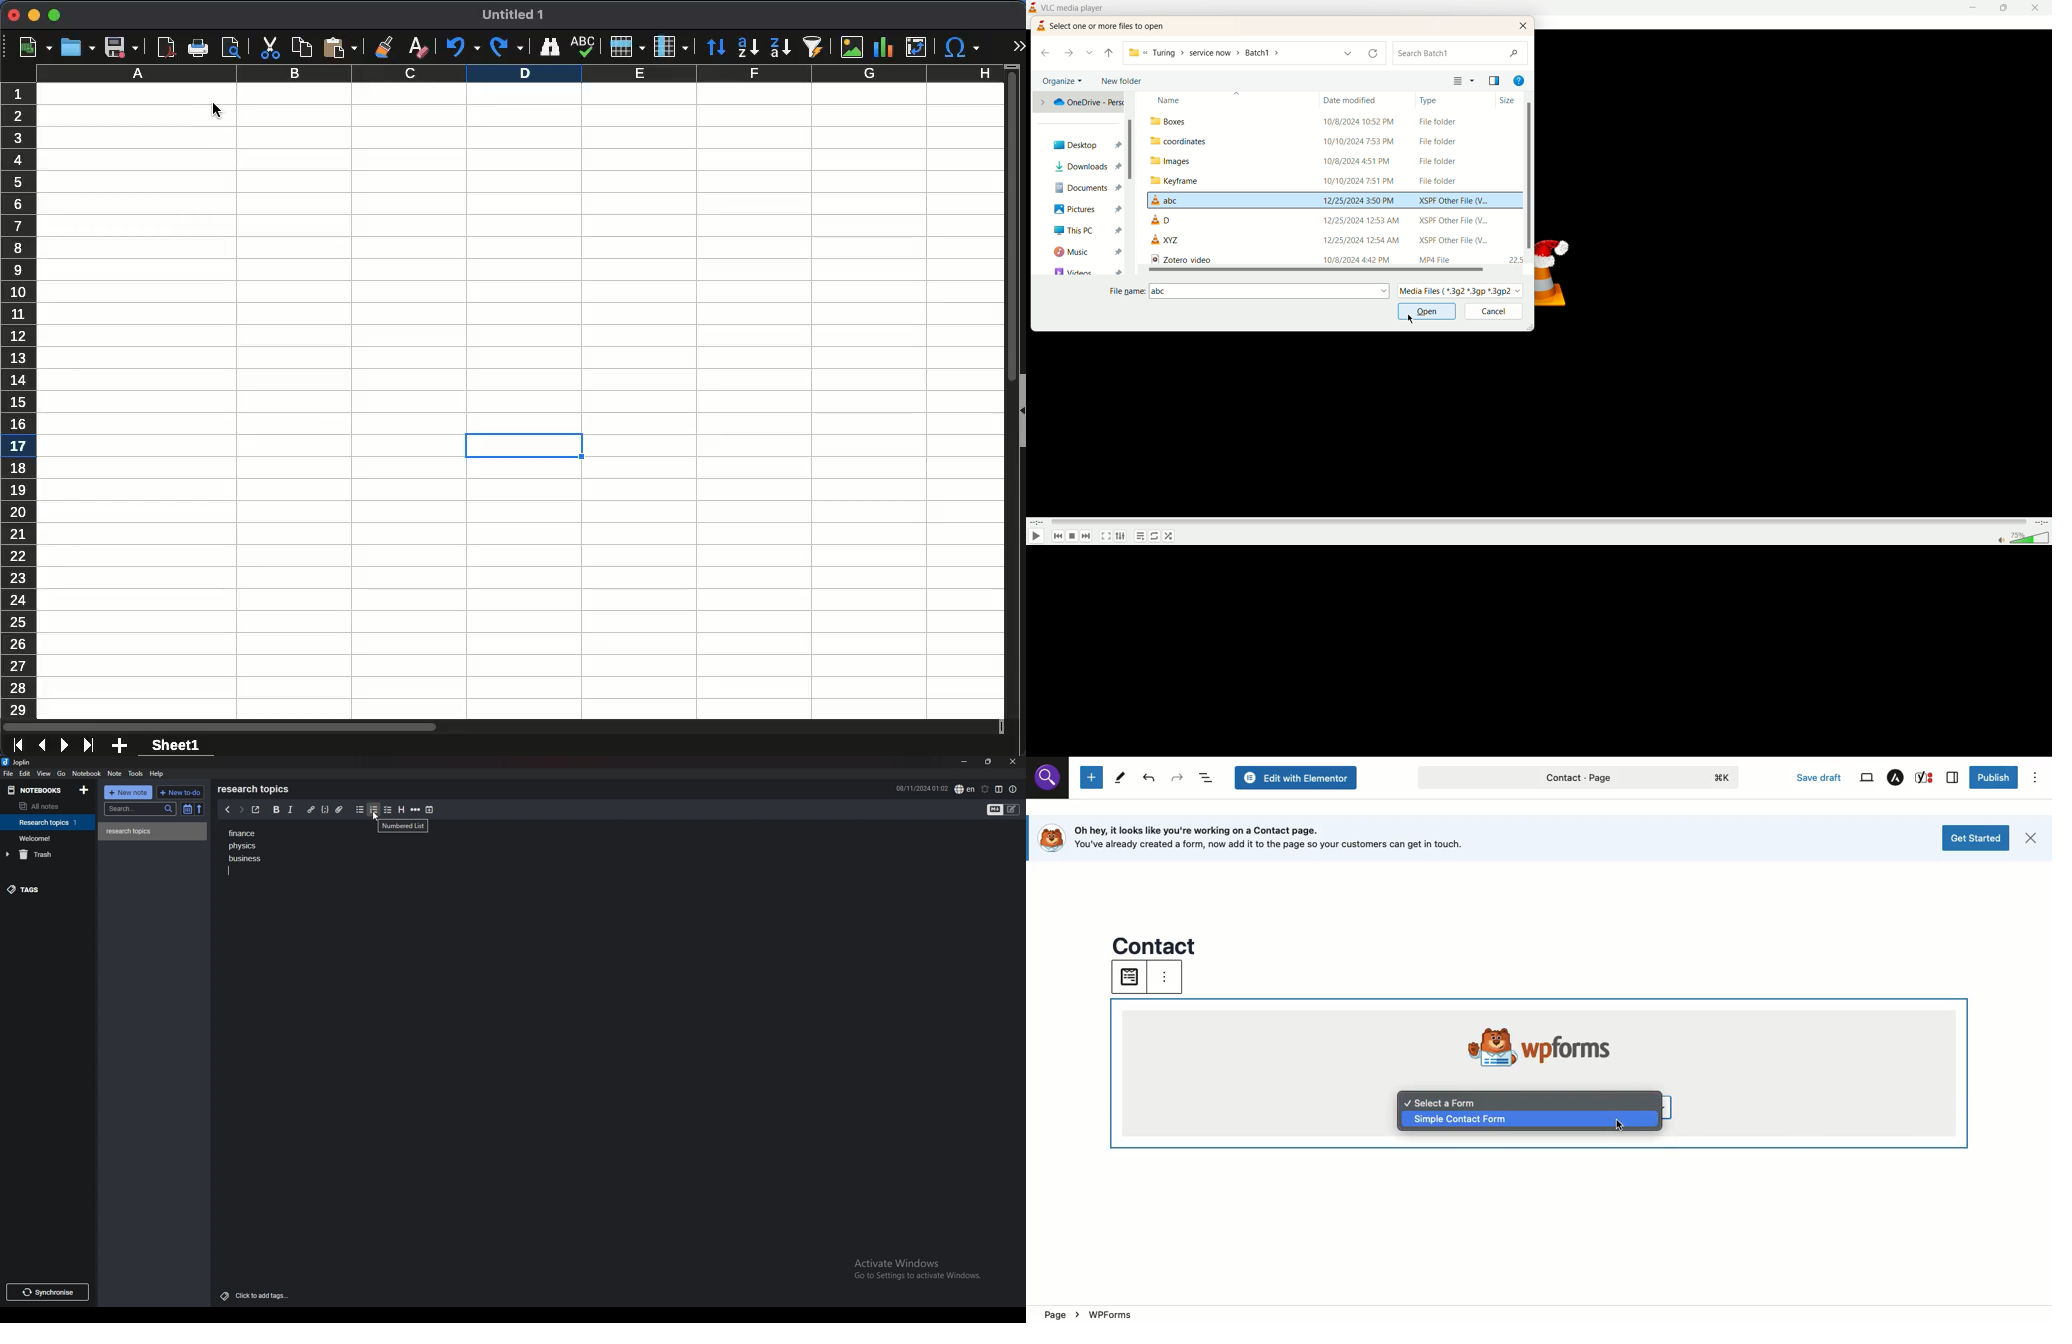 The image size is (2072, 1344). What do you see at coordinates (850, 46) in the screenshot?
I see `image` at bounding box center [850, 46].